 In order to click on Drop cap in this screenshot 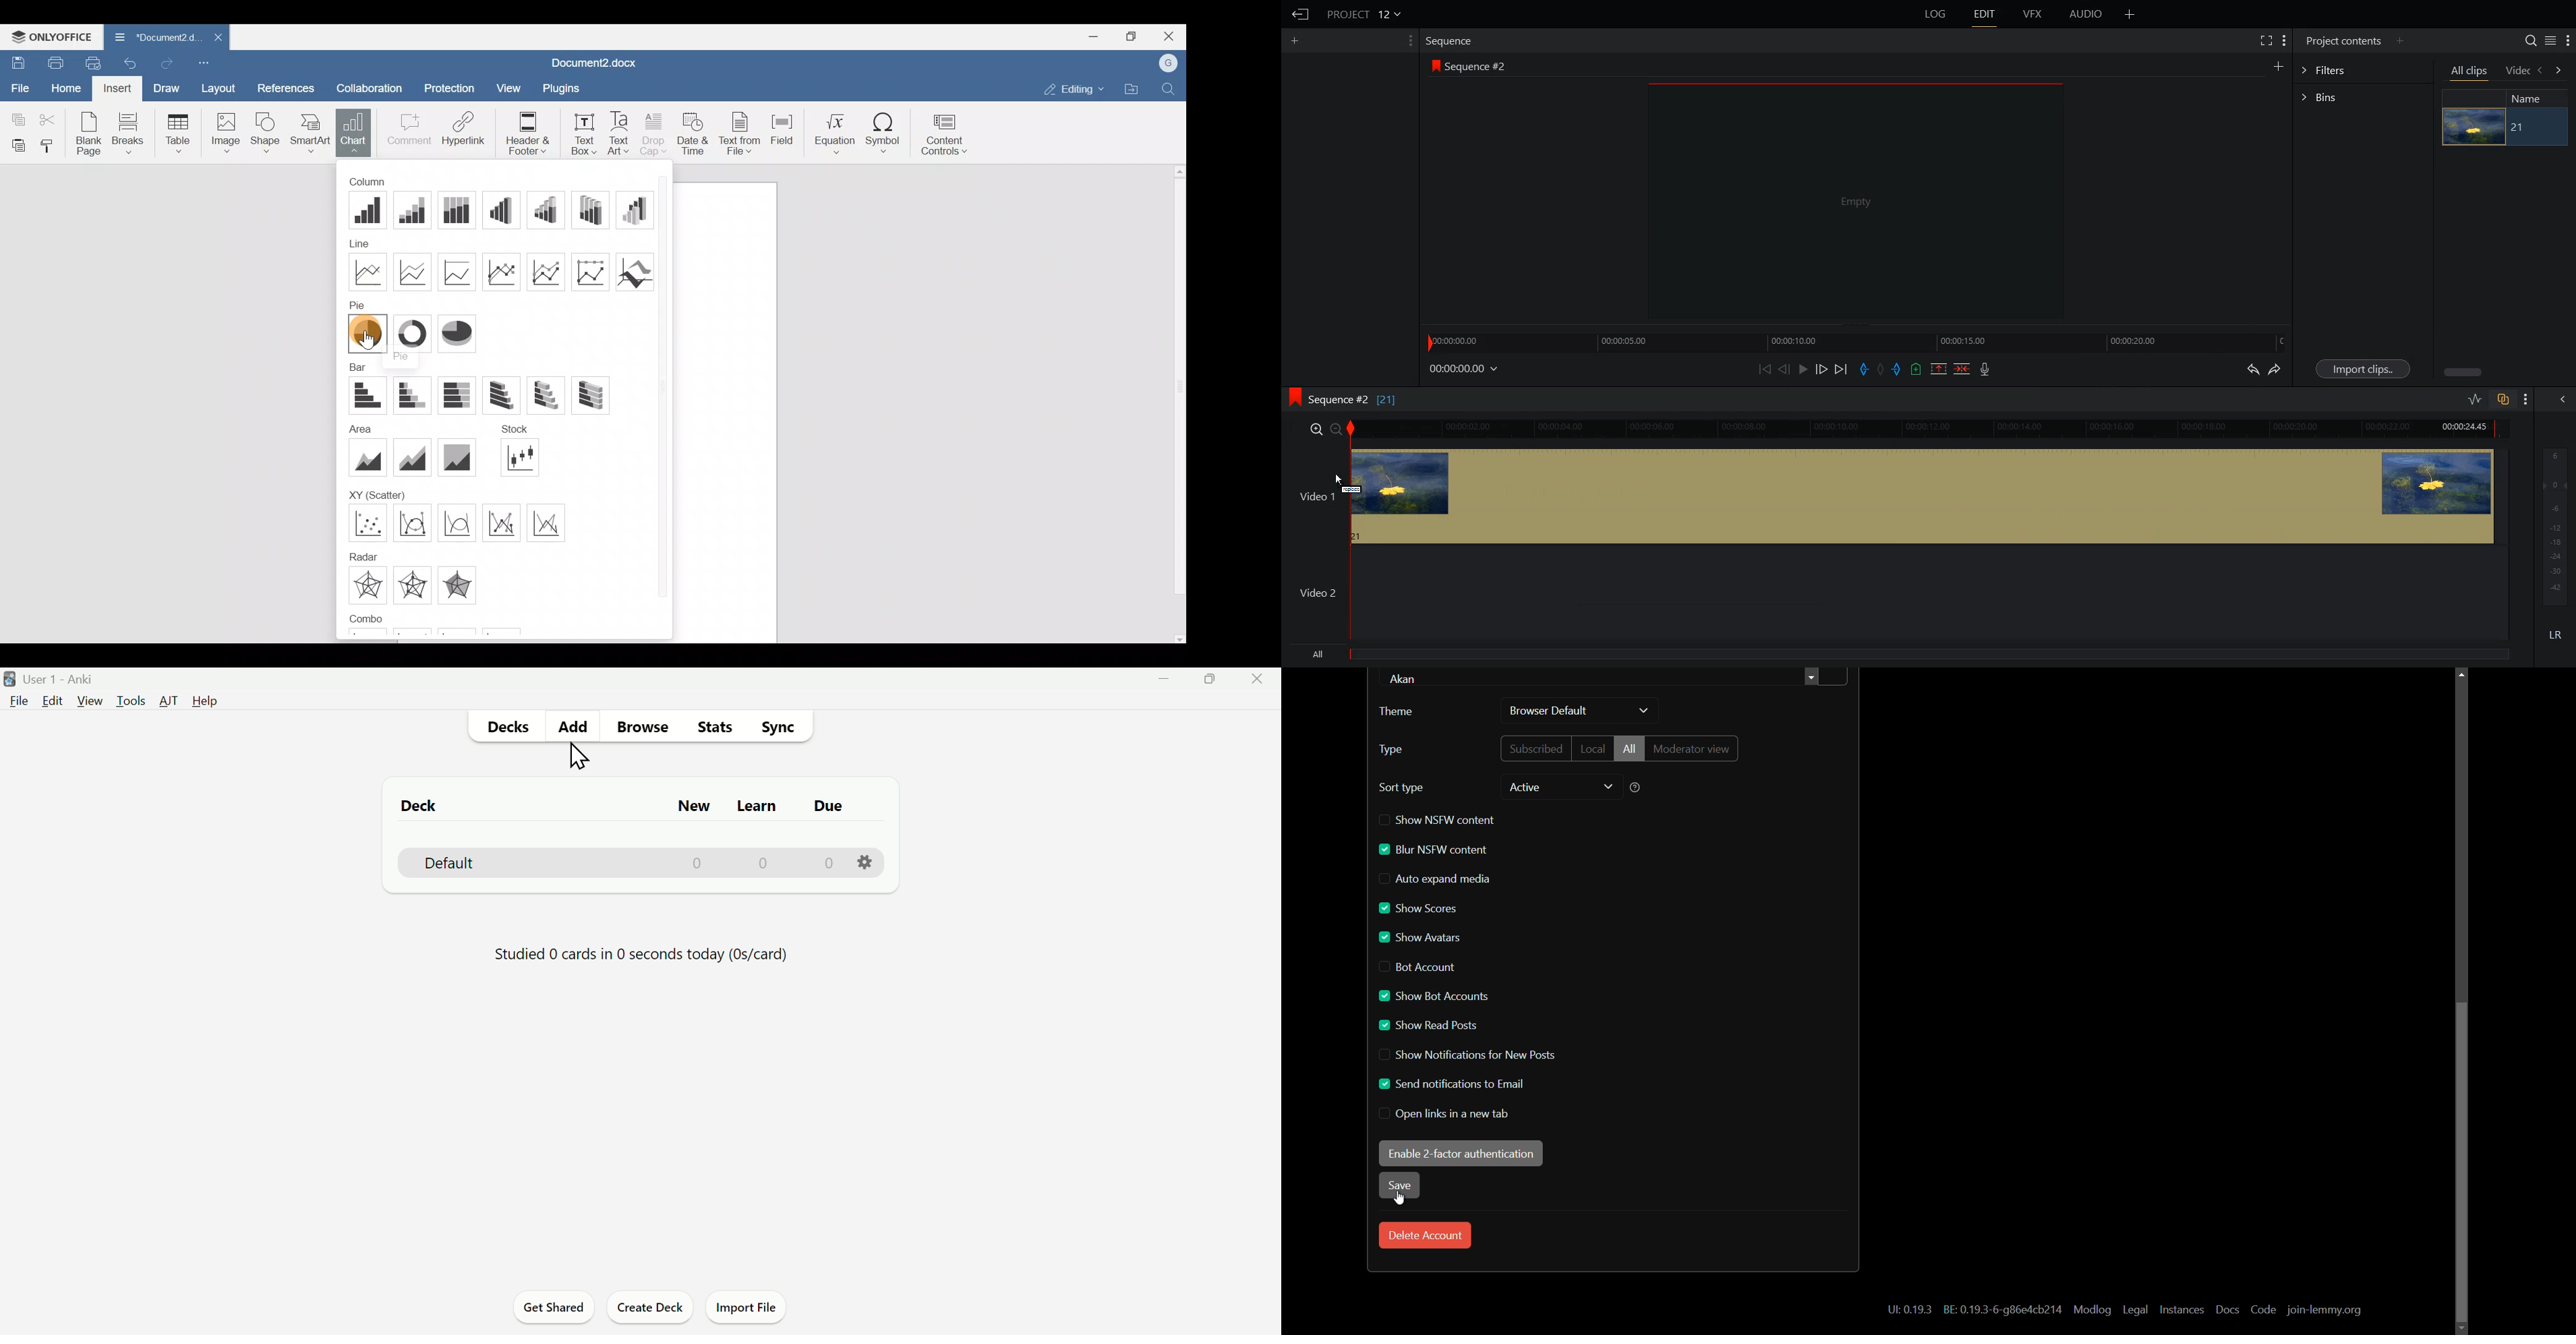, I will do `click(653, 132)`.